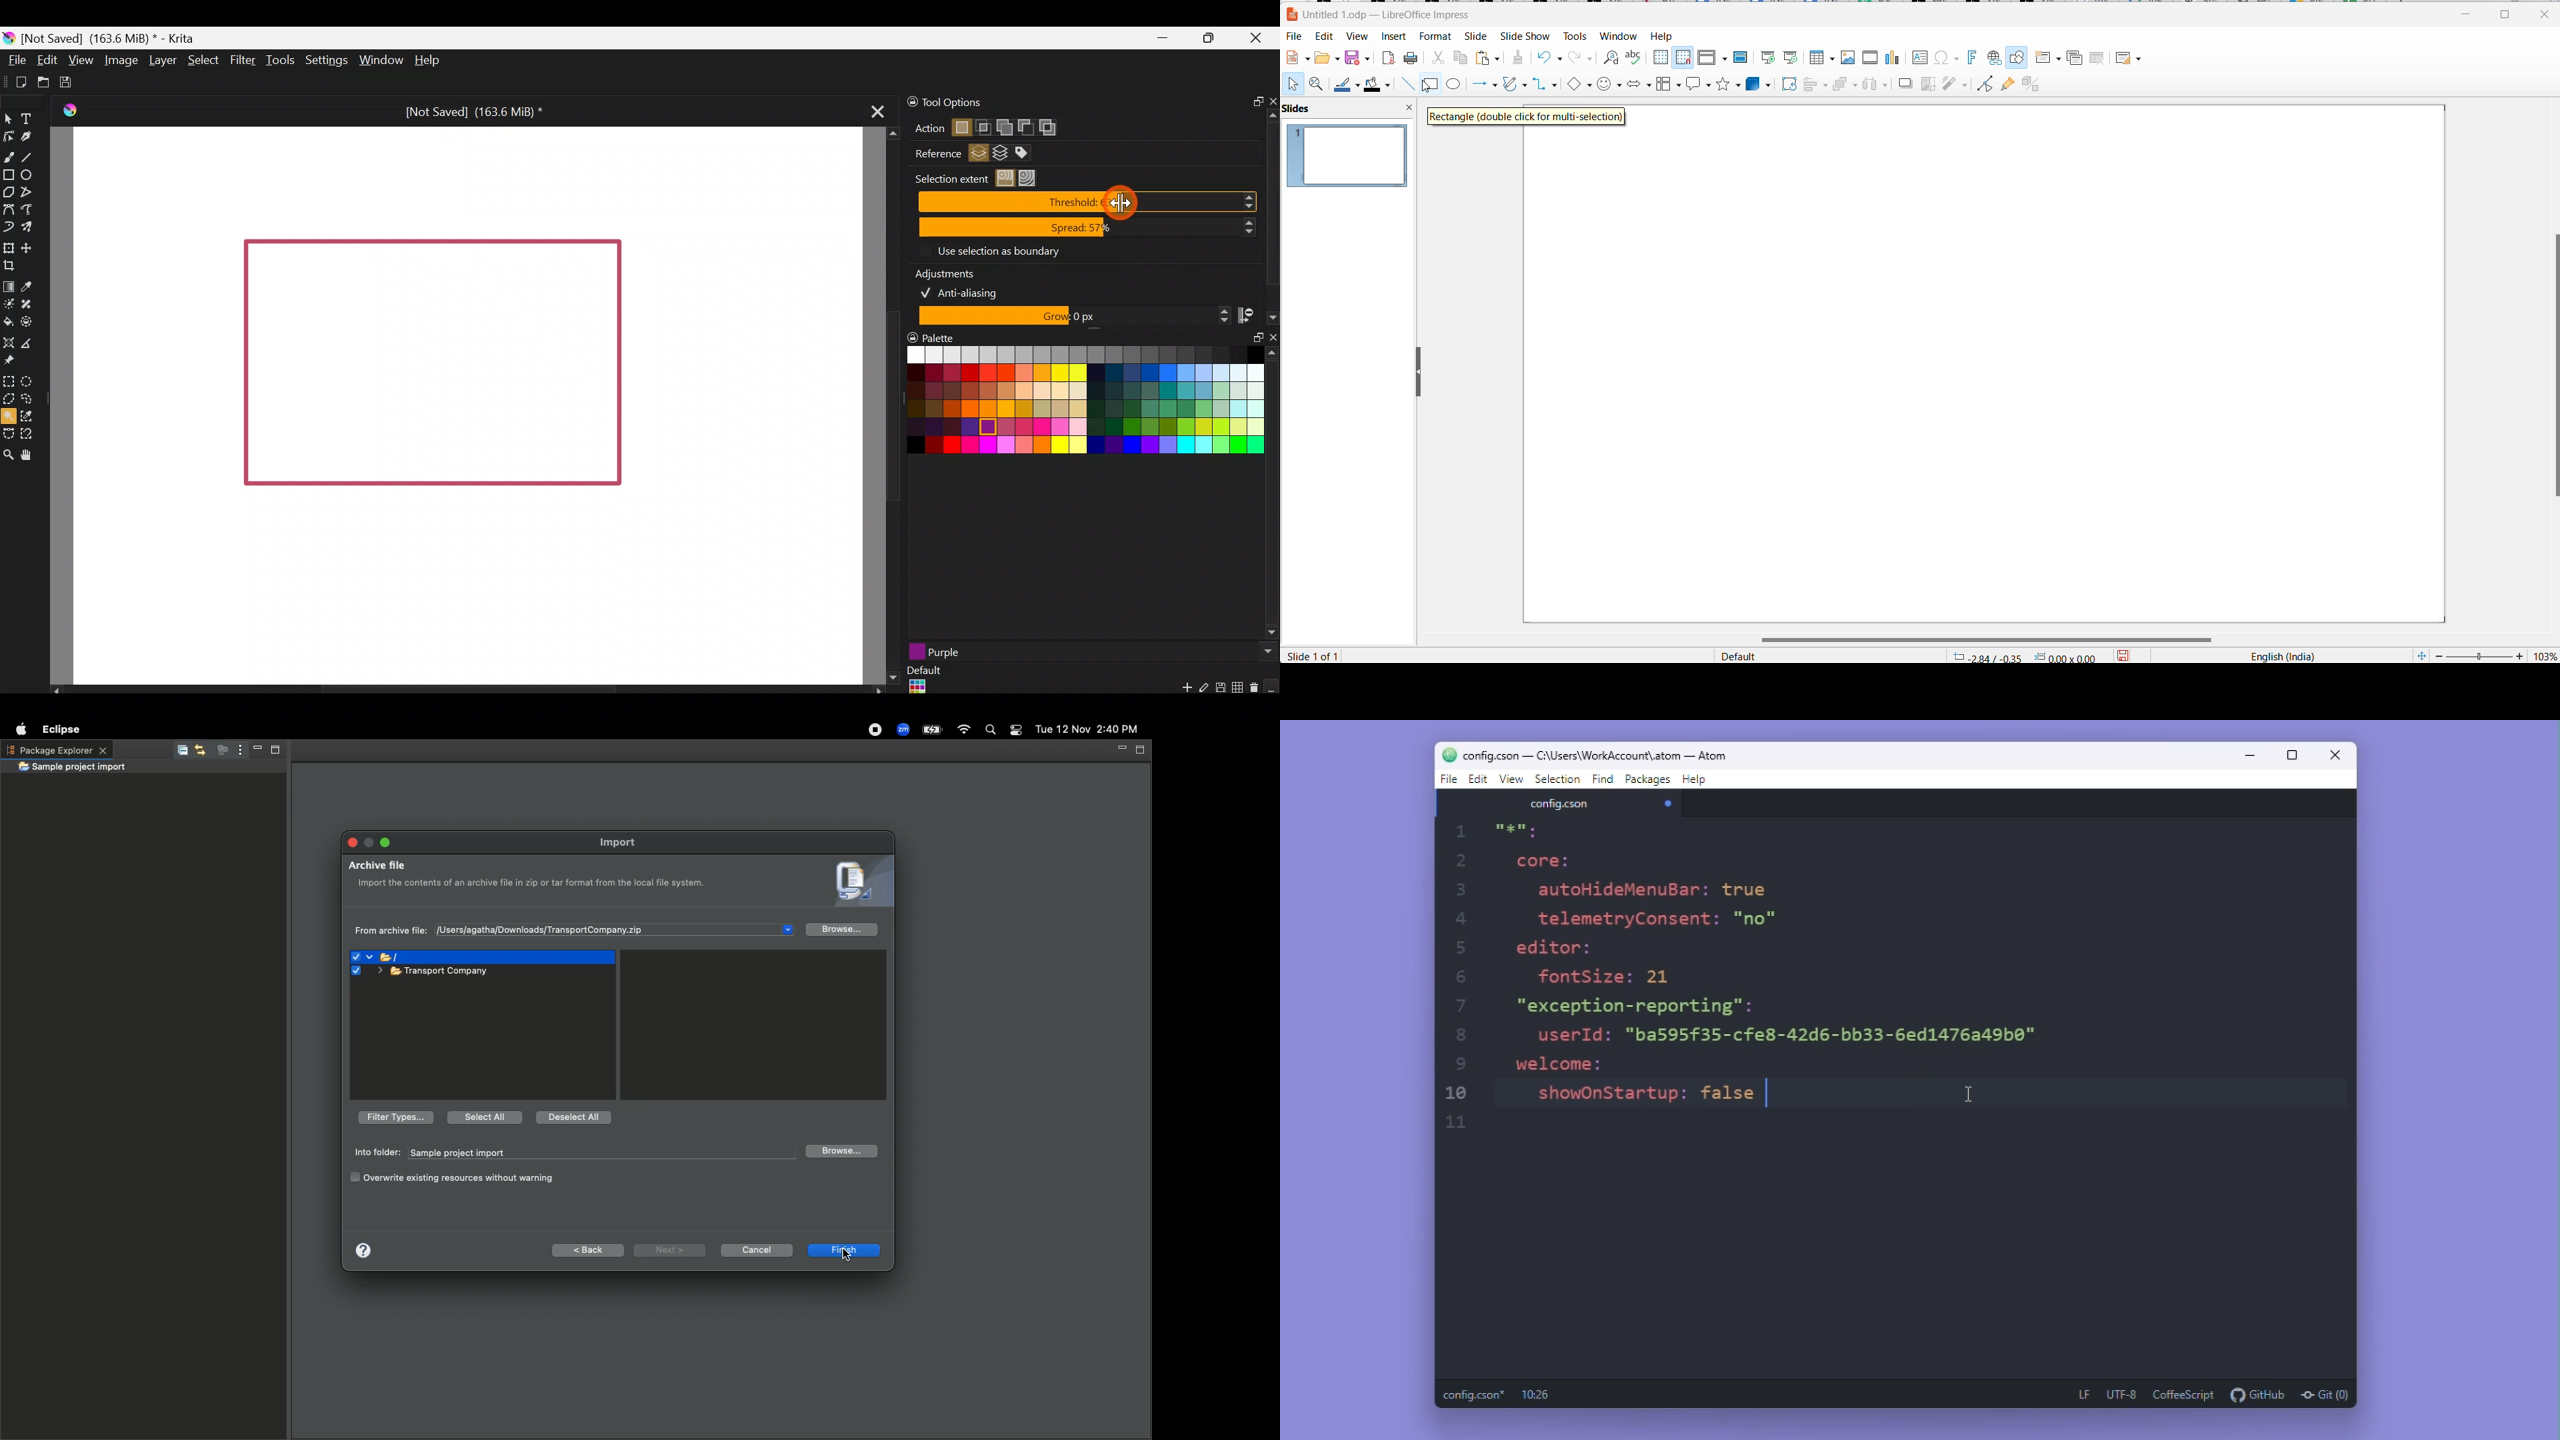 The height and width of the screenshot is (1456, 2576). I want to click on Help, so click(1697, 781).